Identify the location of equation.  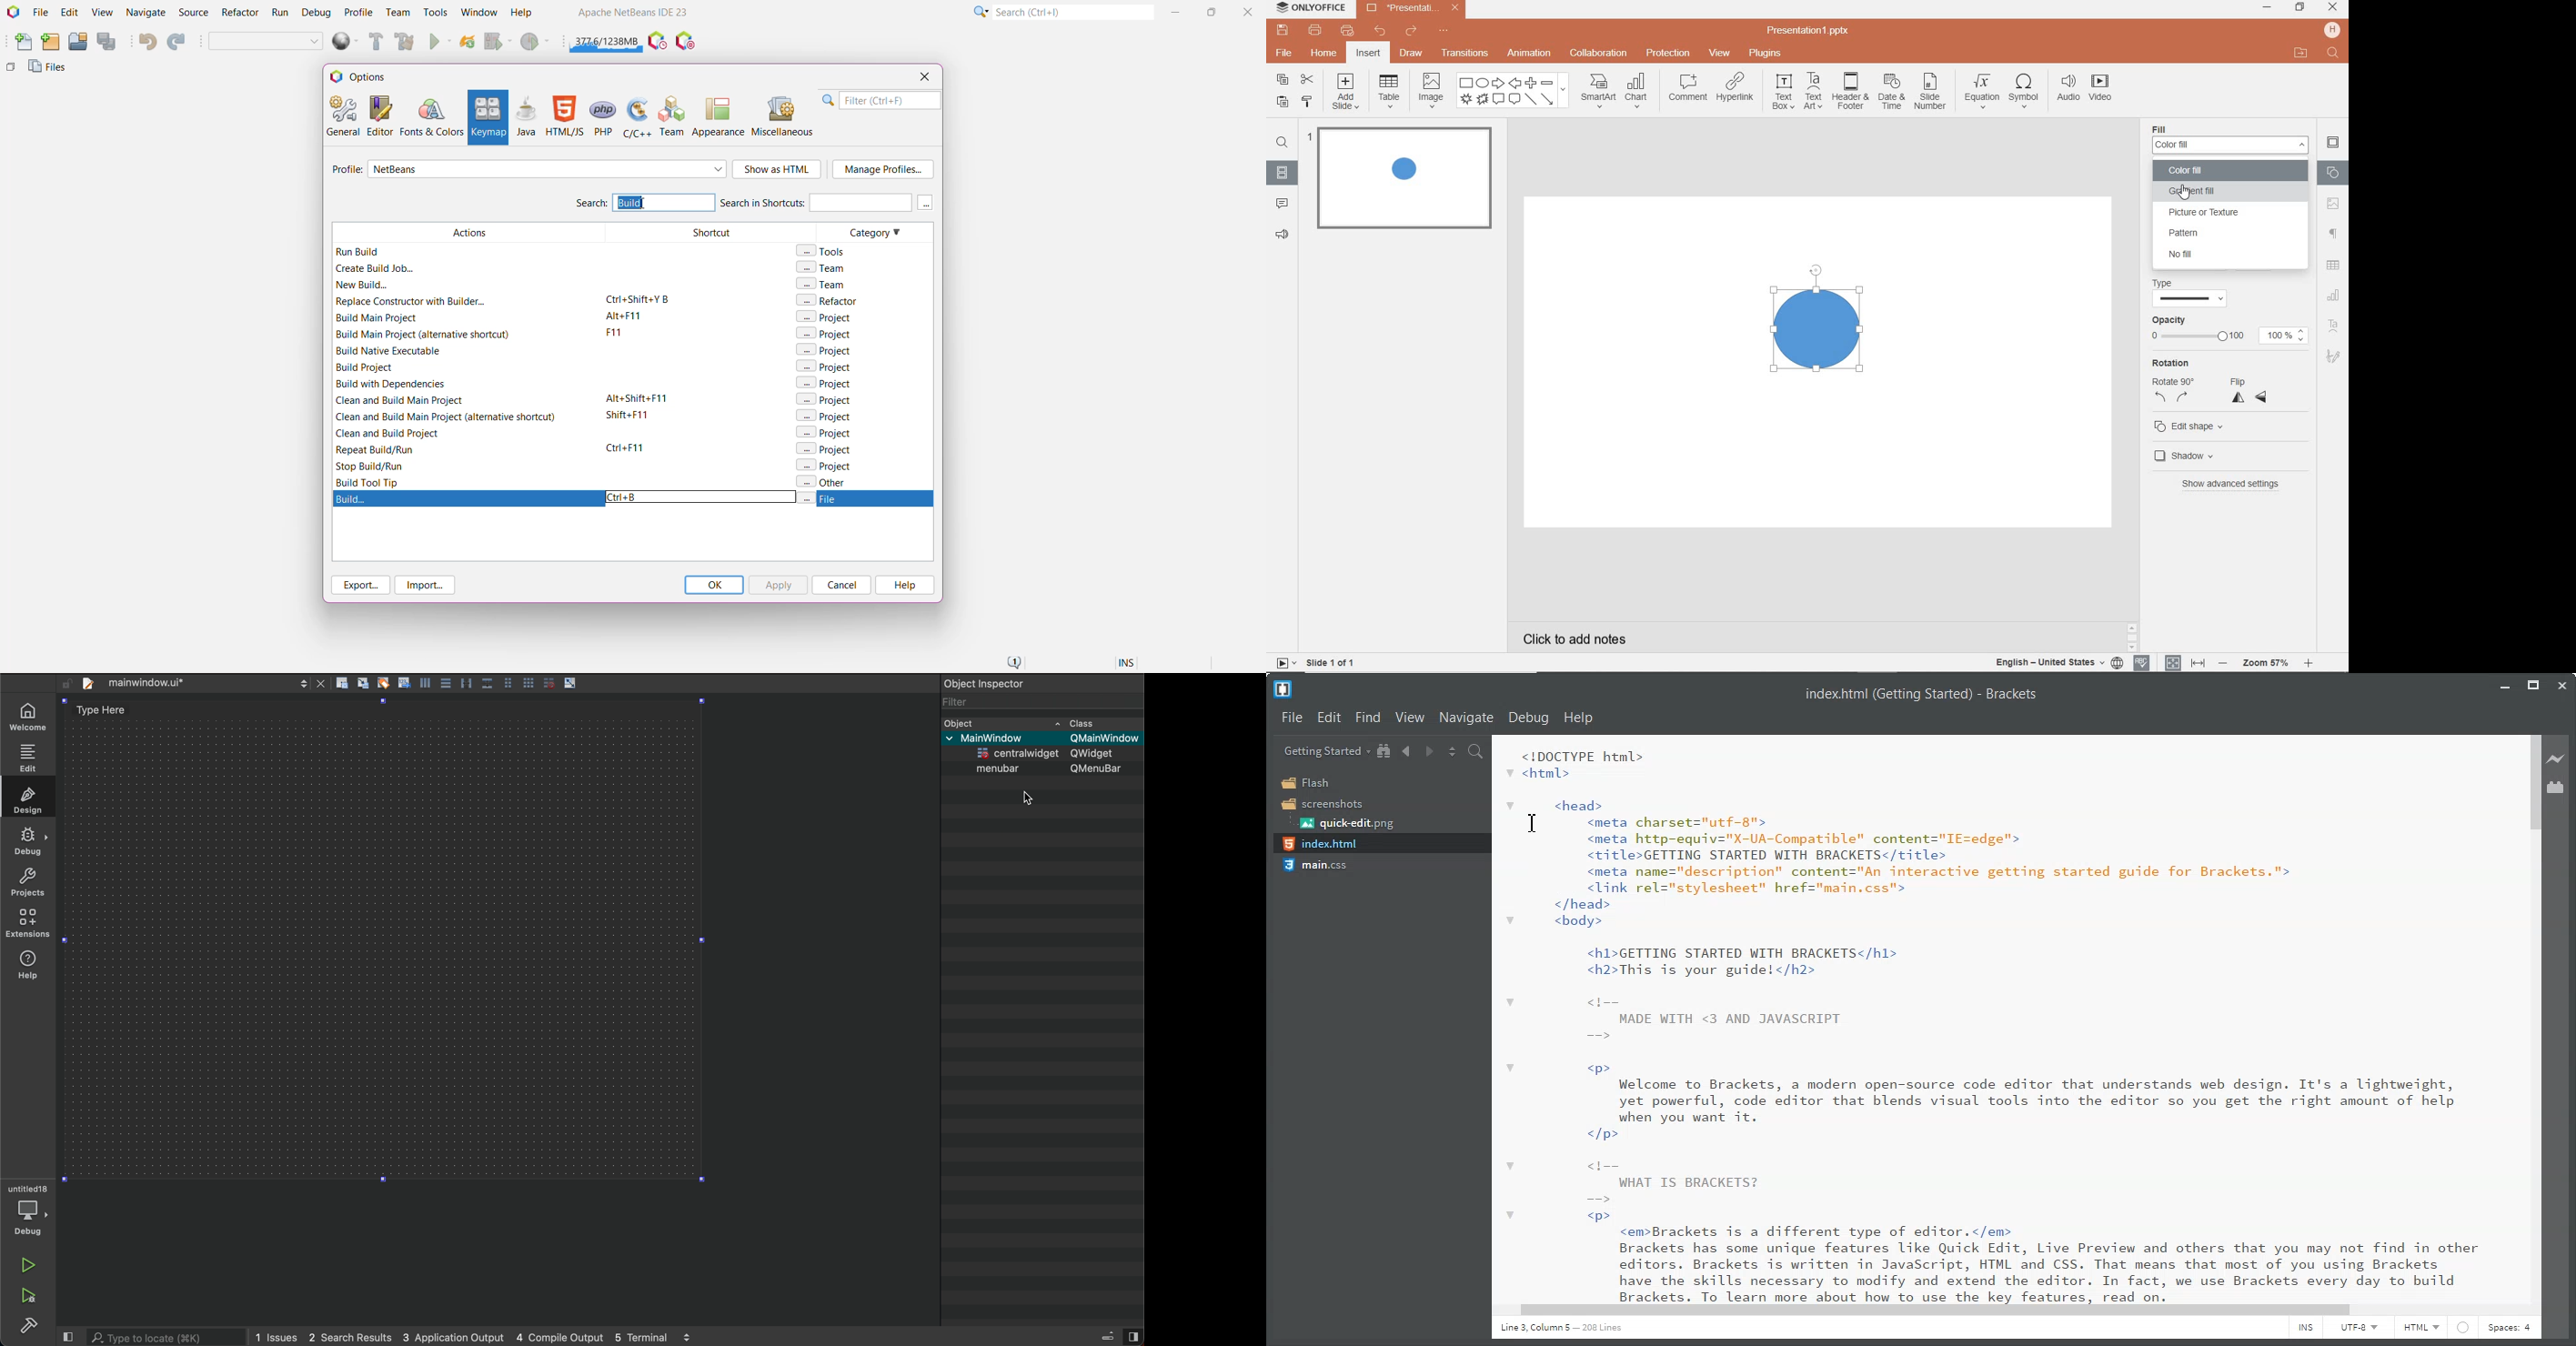
(1981, 91).